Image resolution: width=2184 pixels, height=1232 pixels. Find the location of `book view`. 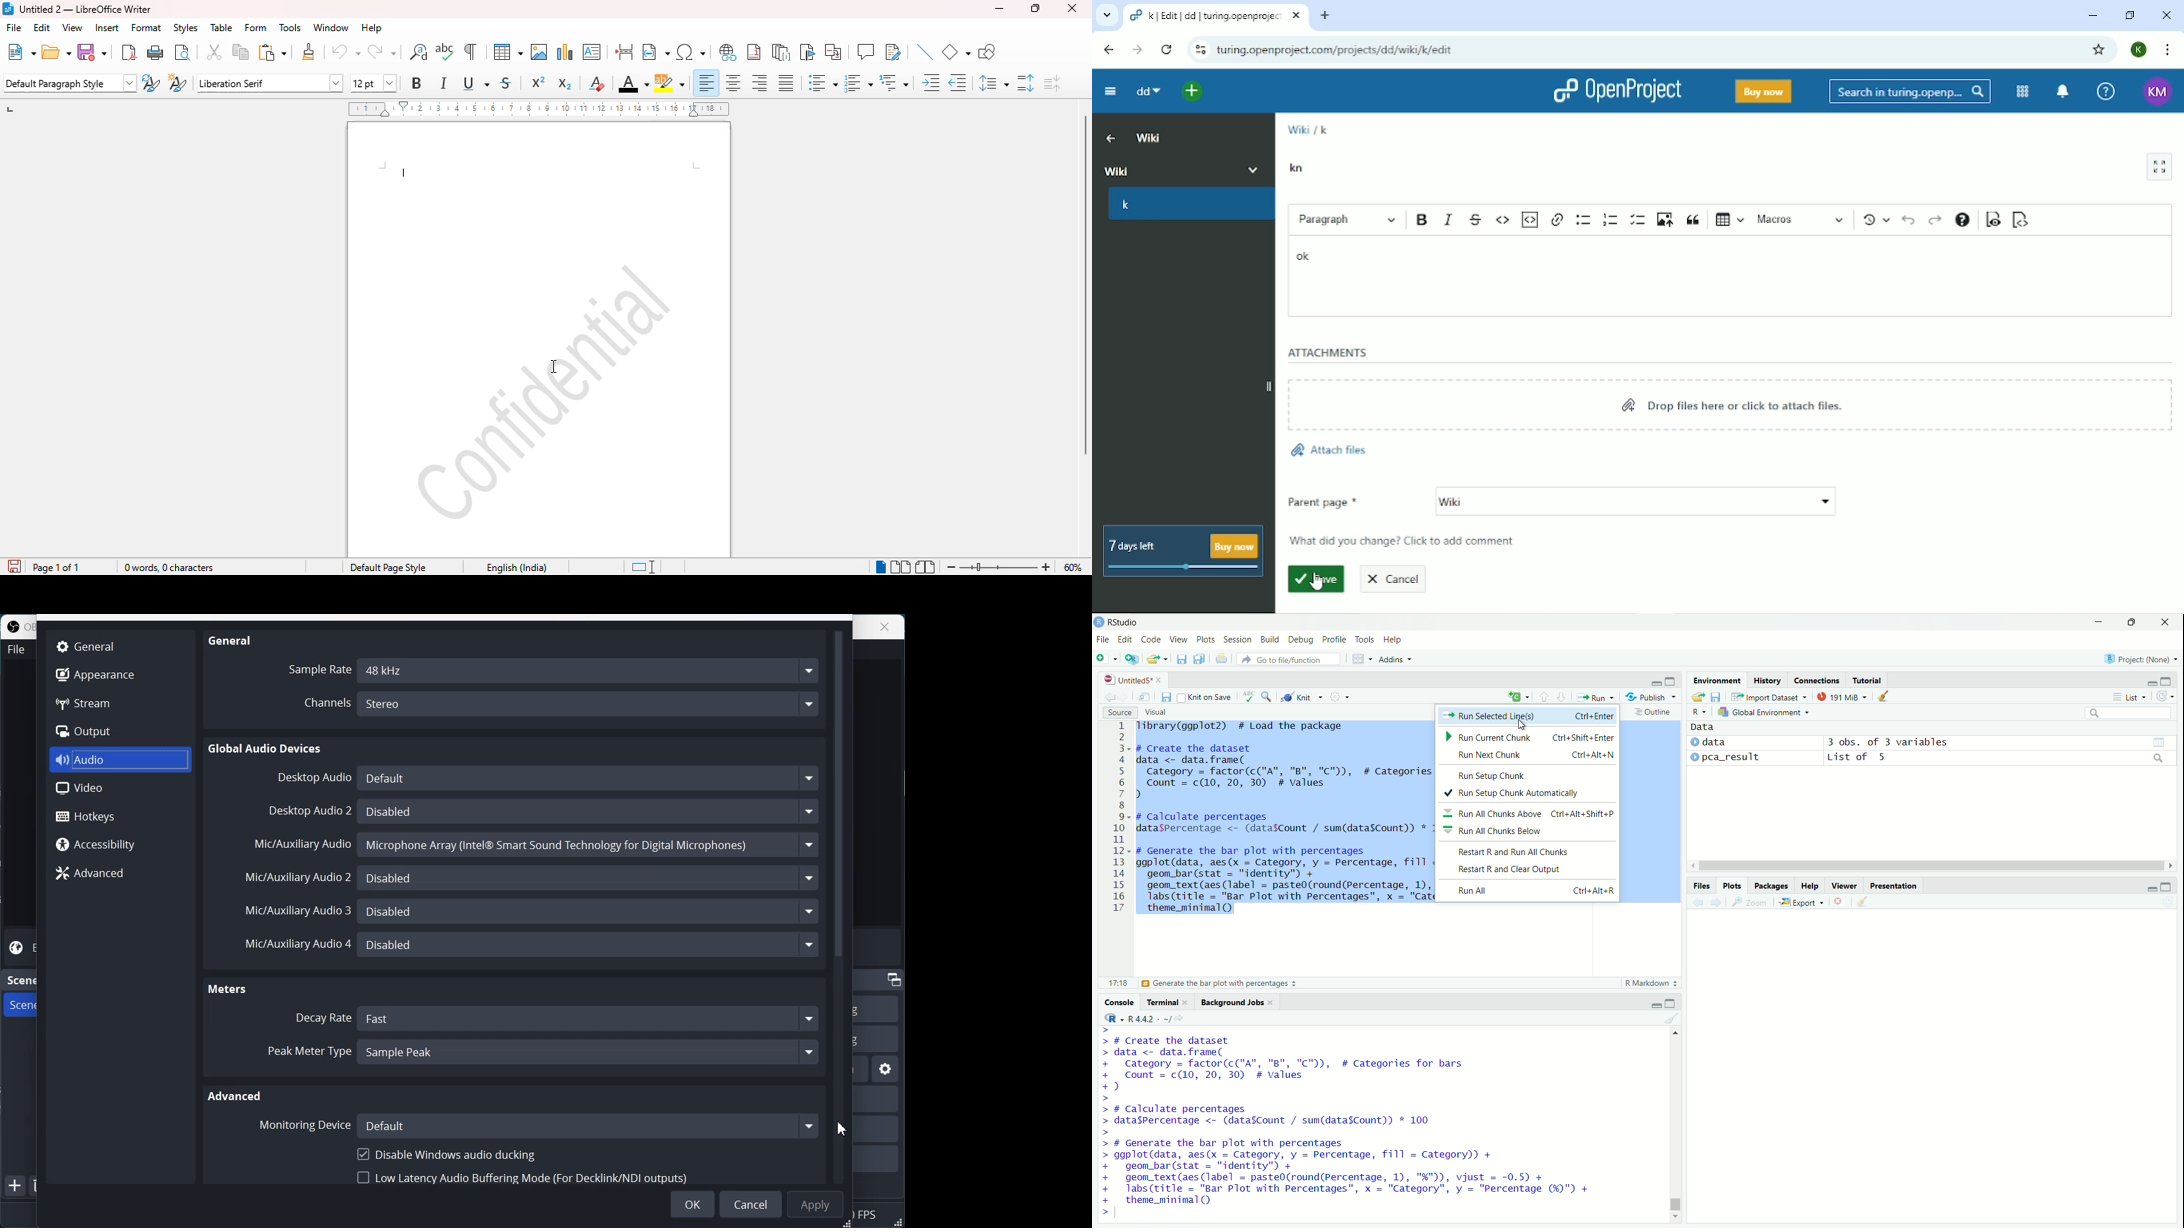

book view is located at coordinates (925, 568).